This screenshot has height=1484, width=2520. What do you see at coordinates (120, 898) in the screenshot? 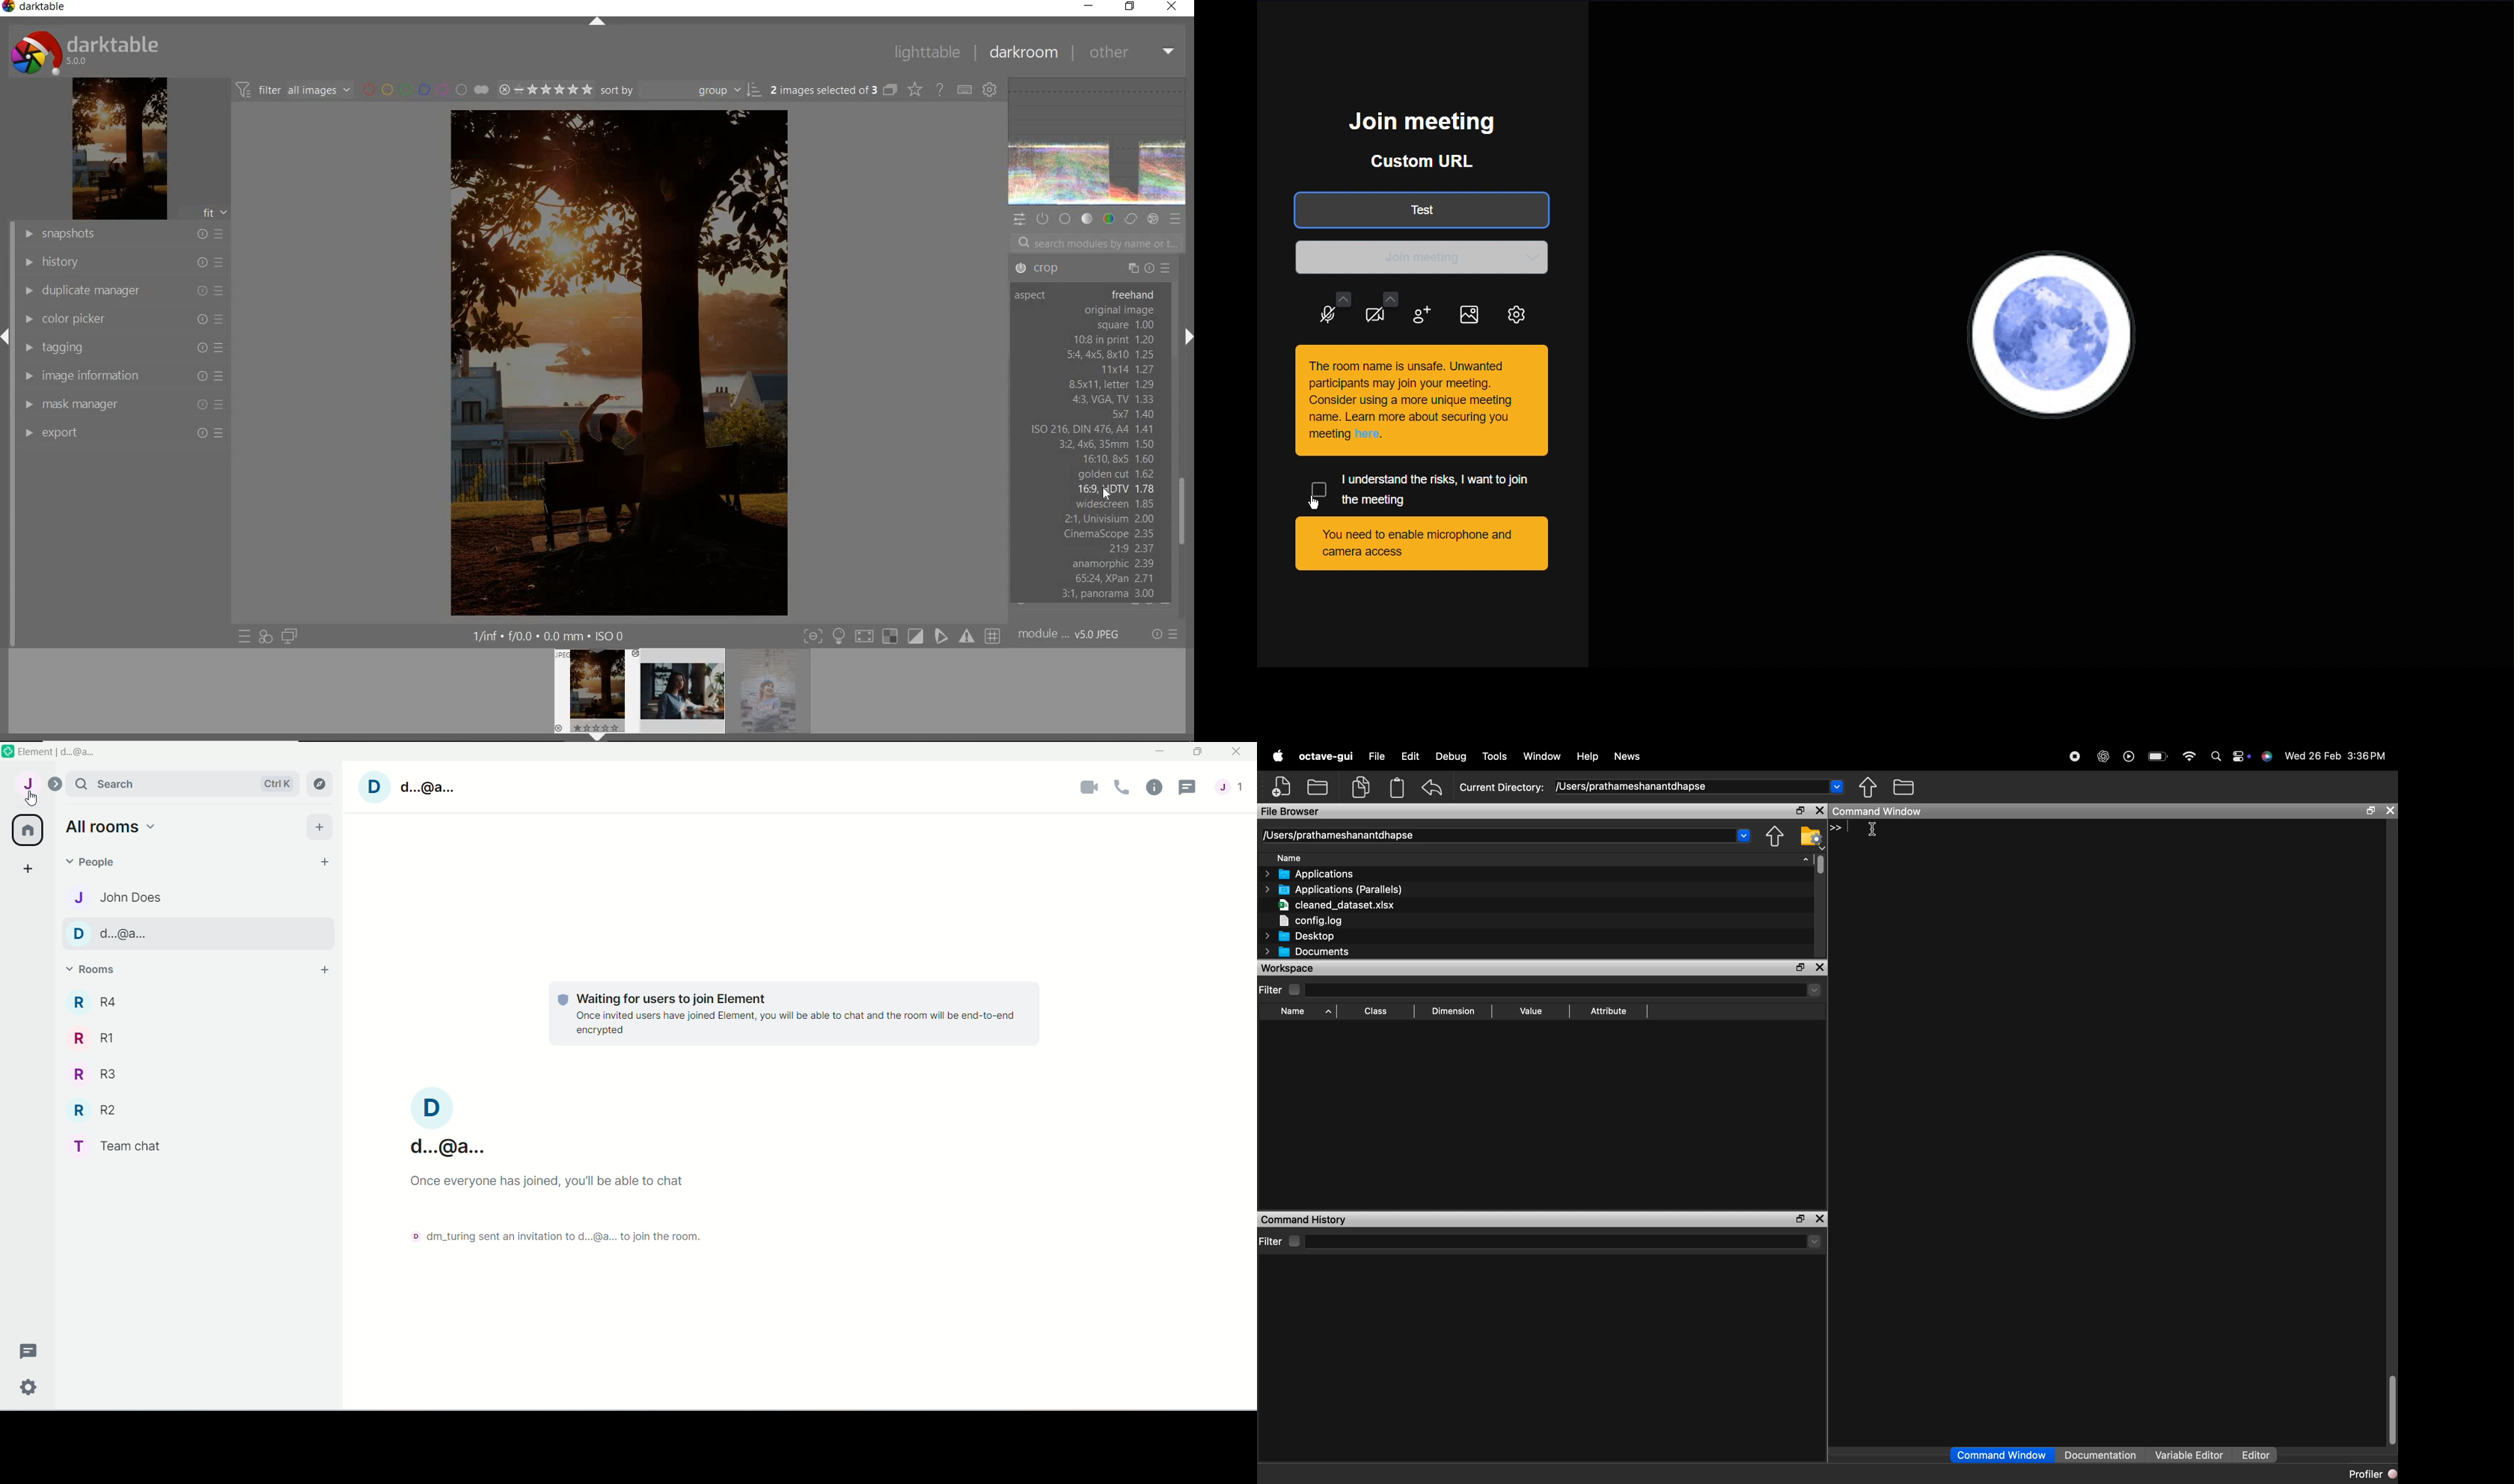
I see `Contact name-john does` at bounding box center [120, 898].